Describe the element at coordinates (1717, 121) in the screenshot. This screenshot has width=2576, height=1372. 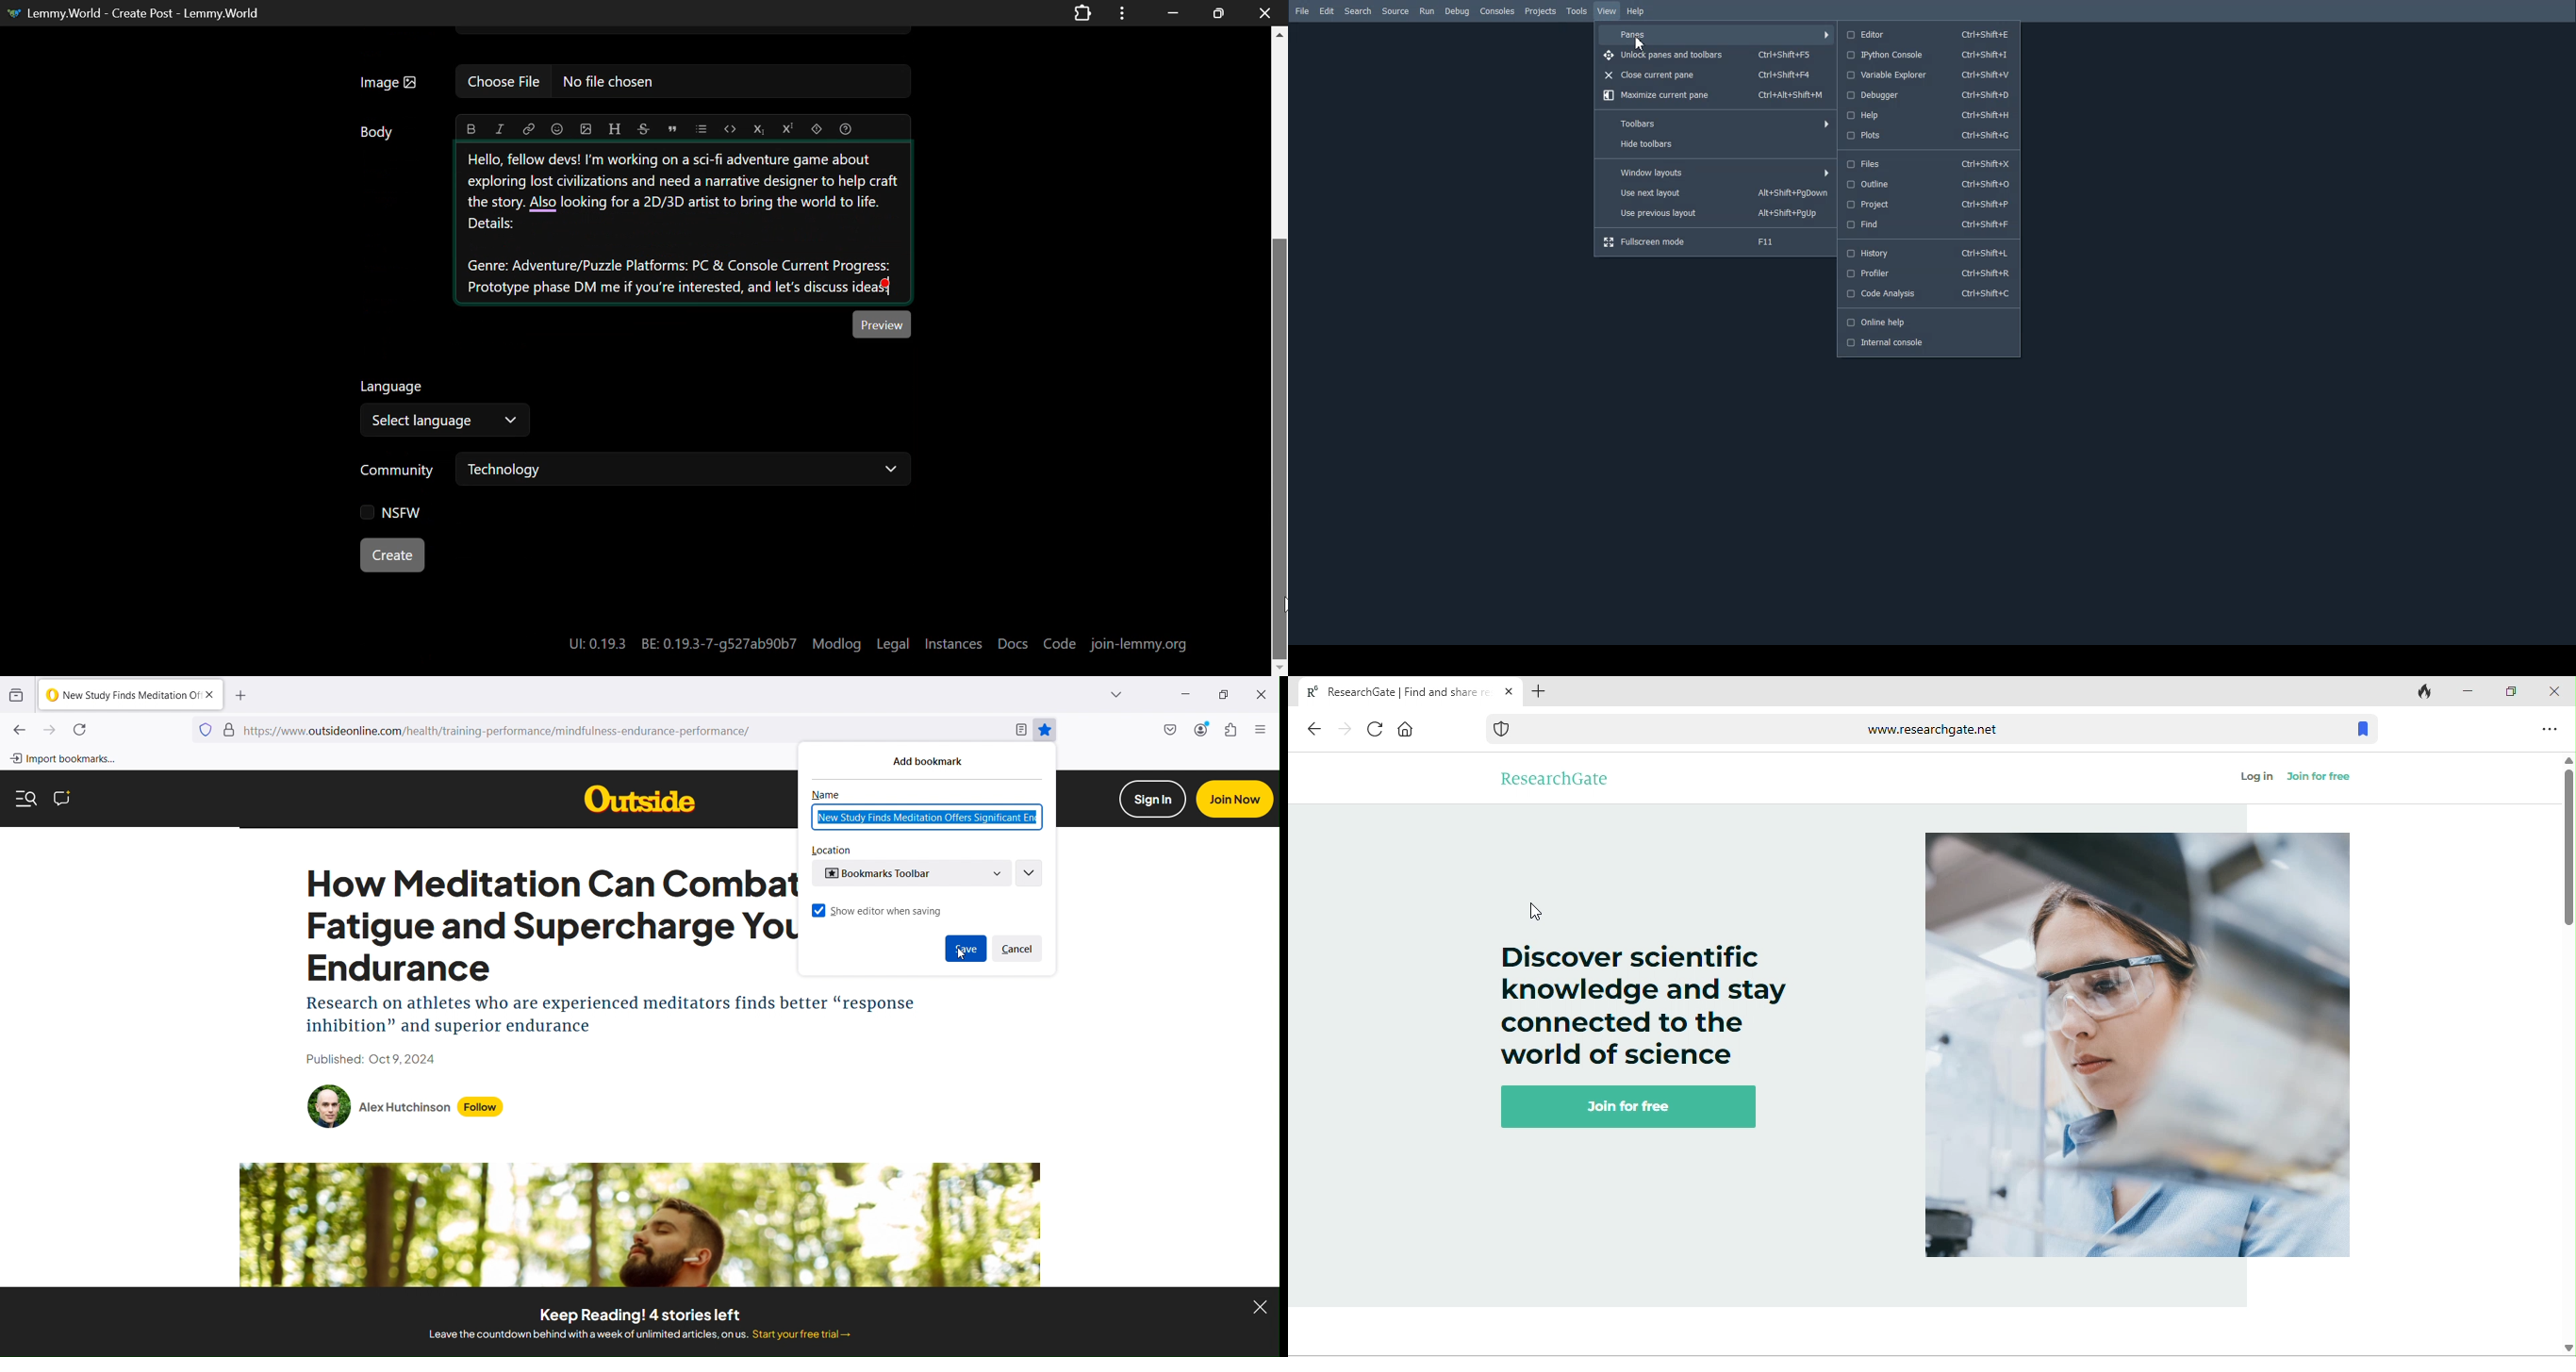
I see `Toolbars` at that location.